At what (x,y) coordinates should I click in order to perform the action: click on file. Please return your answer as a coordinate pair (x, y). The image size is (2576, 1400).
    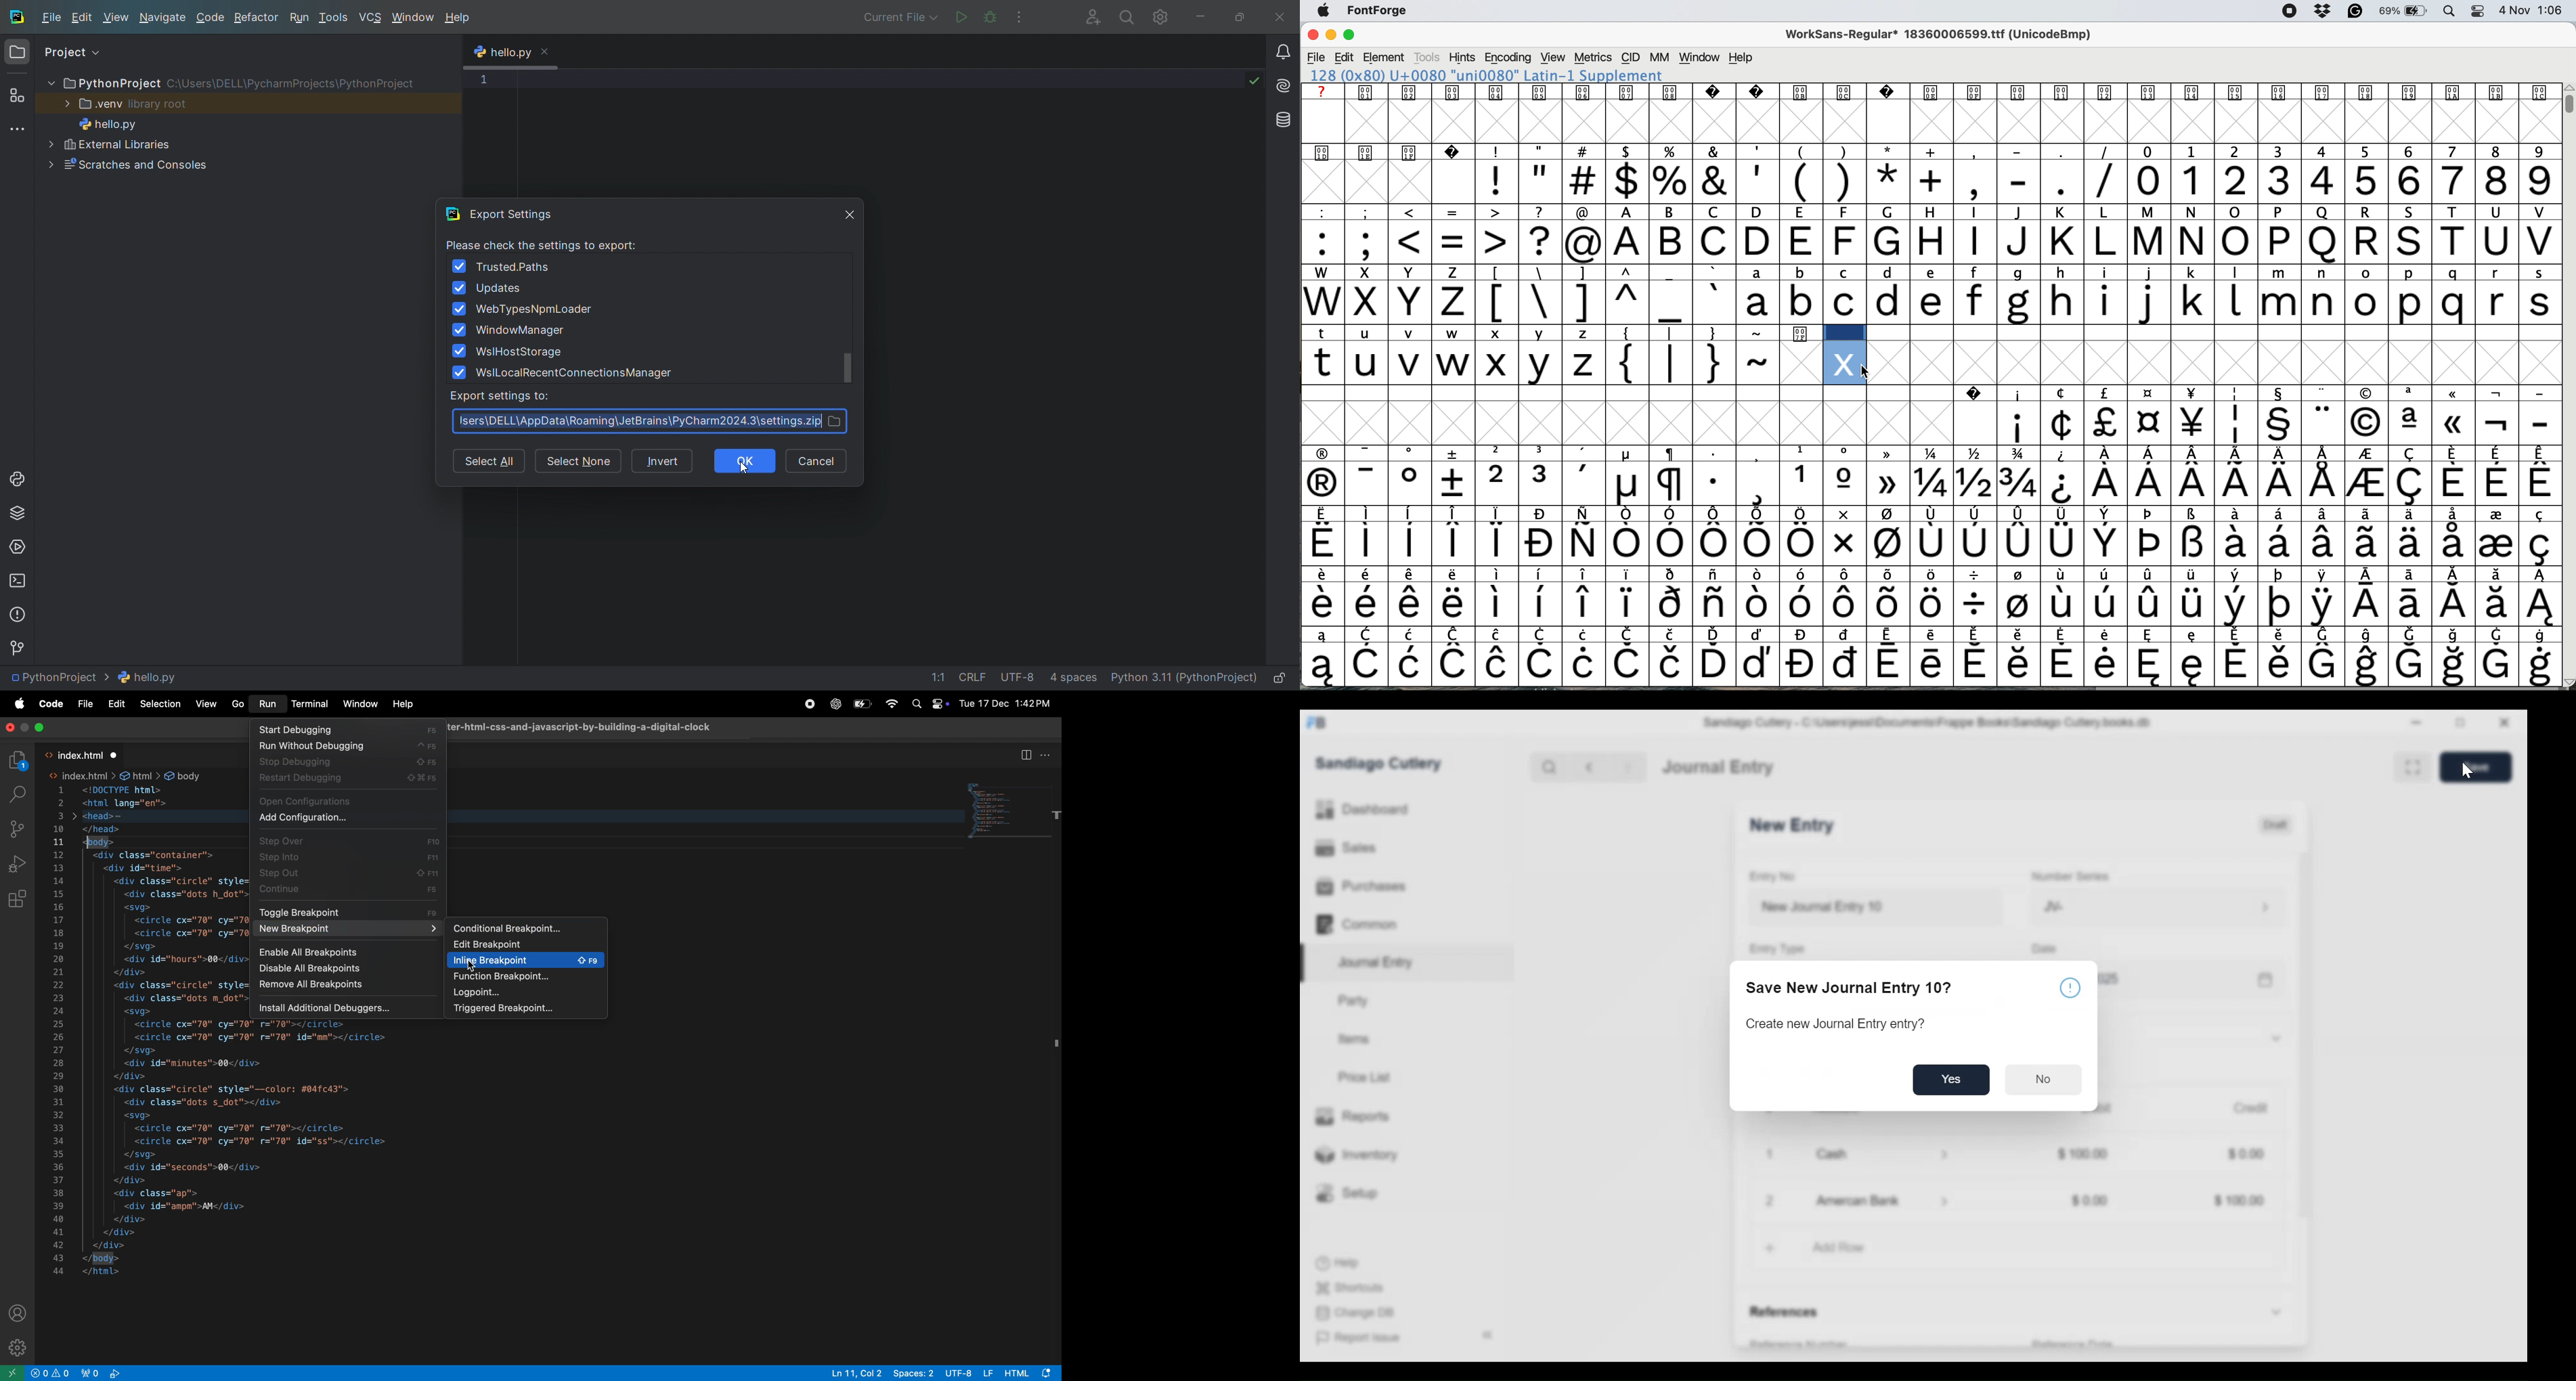
    Looking at the image, I should click on (51, 19).